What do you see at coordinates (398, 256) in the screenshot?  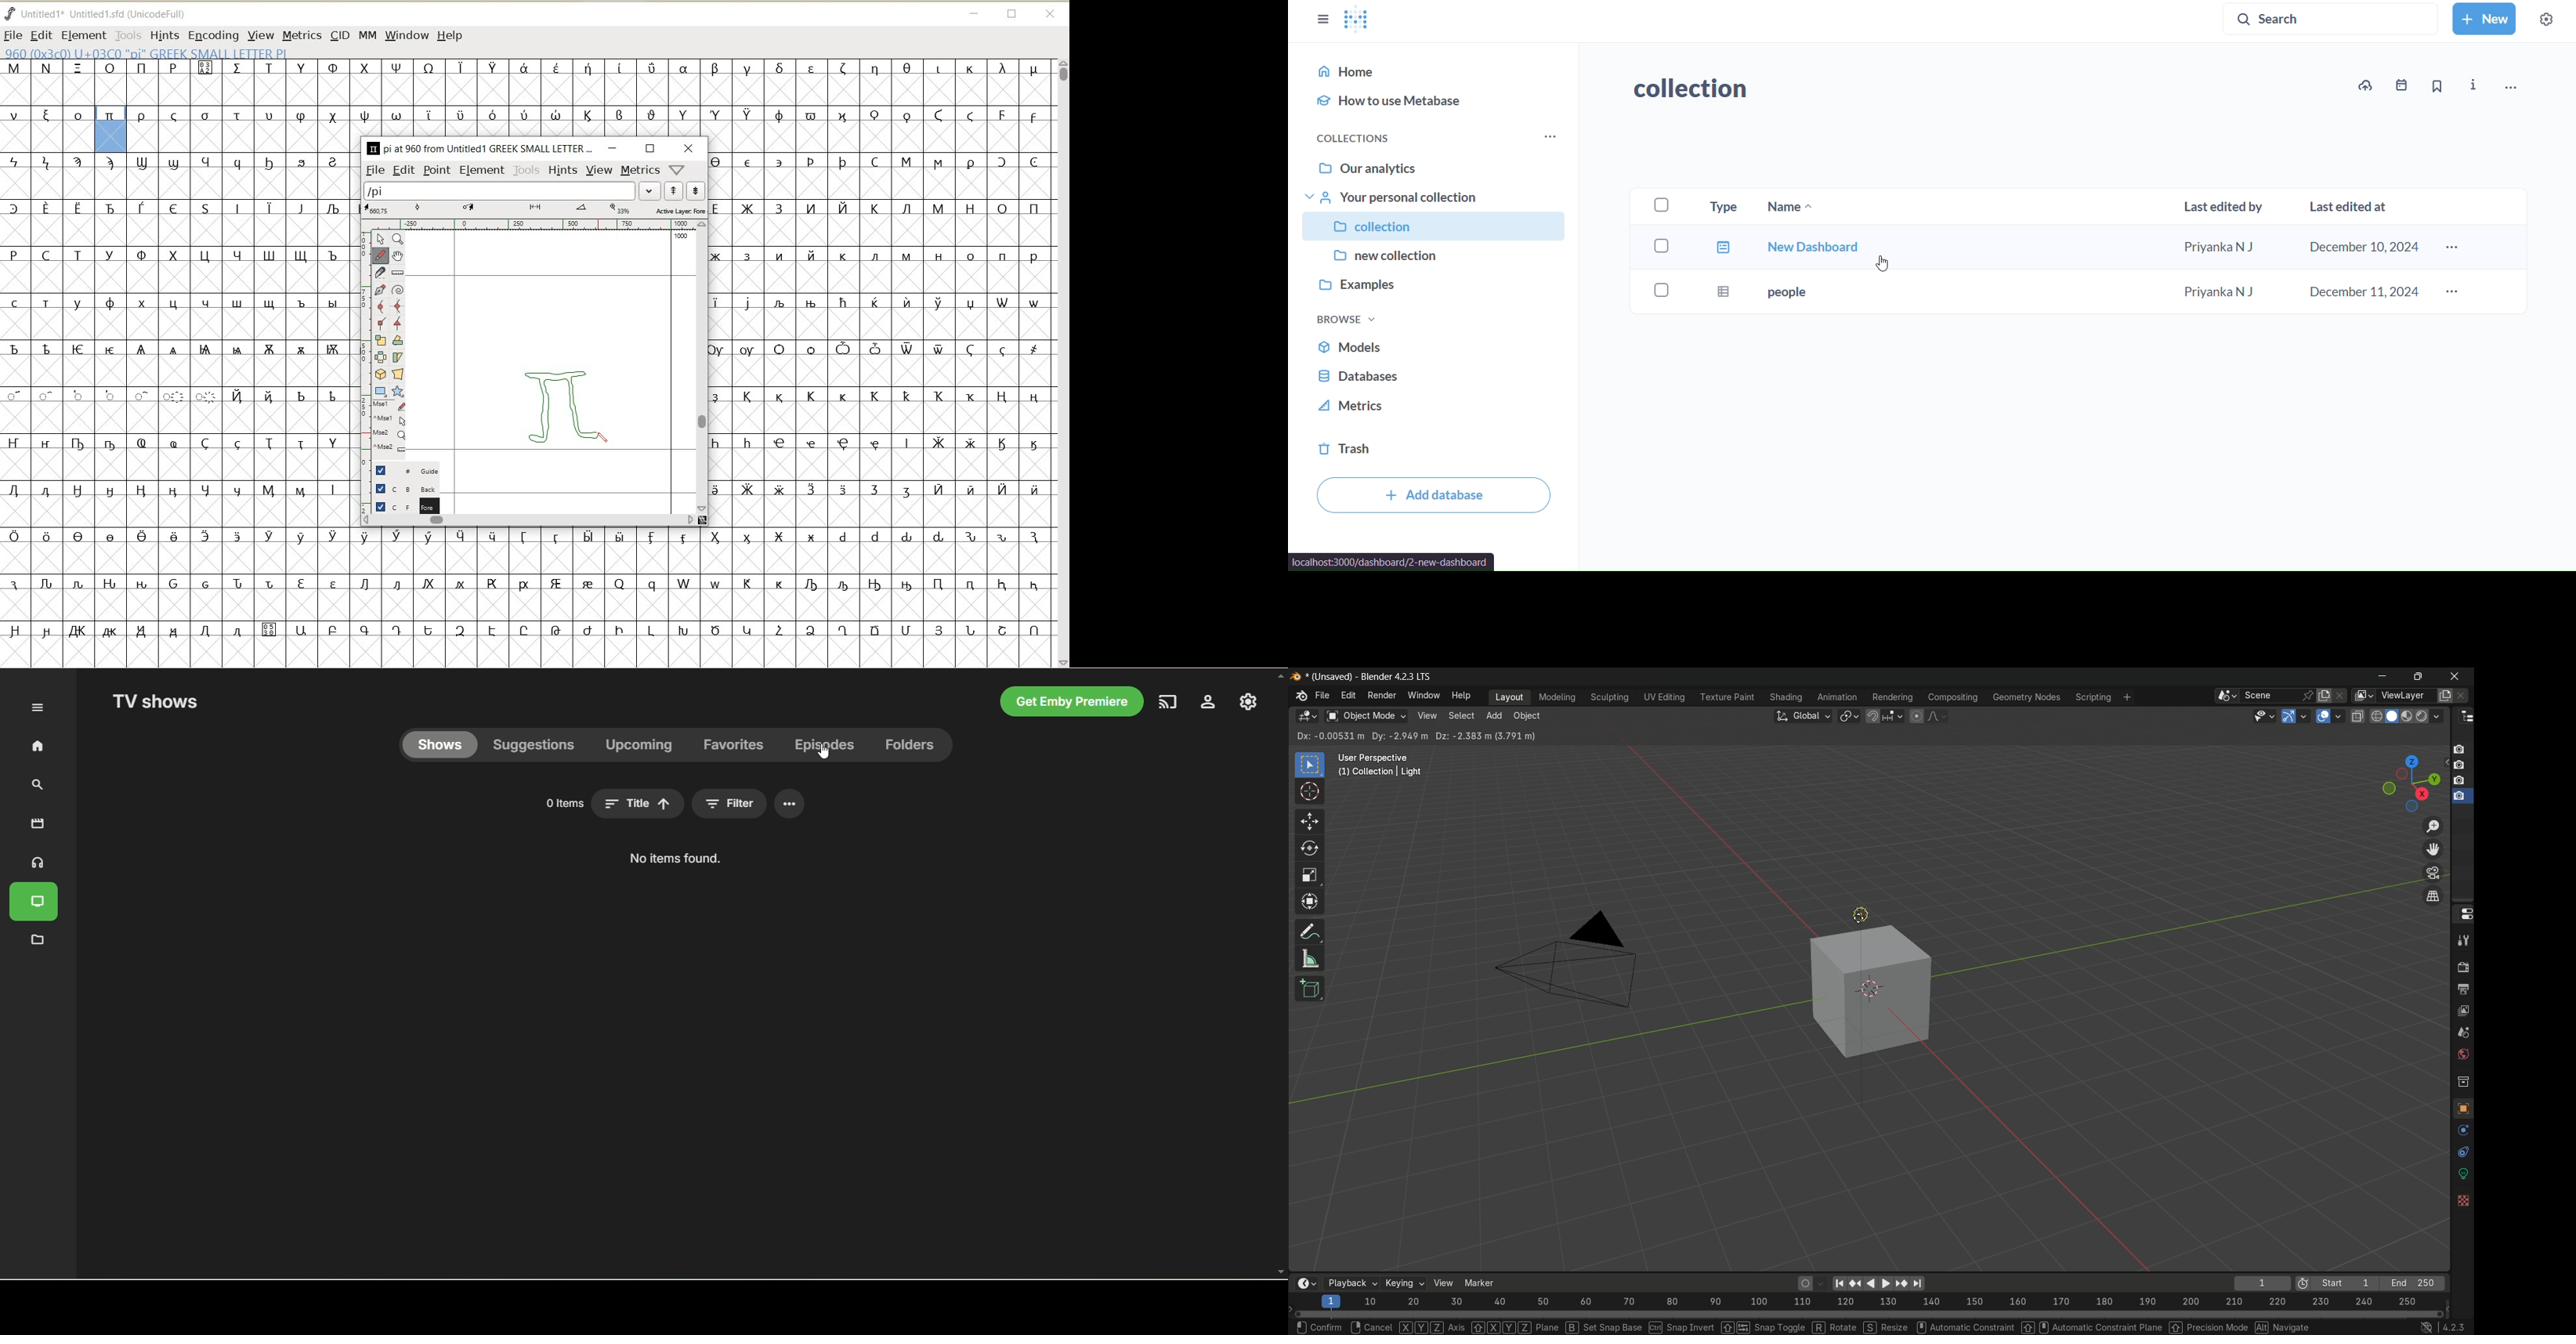 I see `scroll by hand` at bounding box center [398, 256].